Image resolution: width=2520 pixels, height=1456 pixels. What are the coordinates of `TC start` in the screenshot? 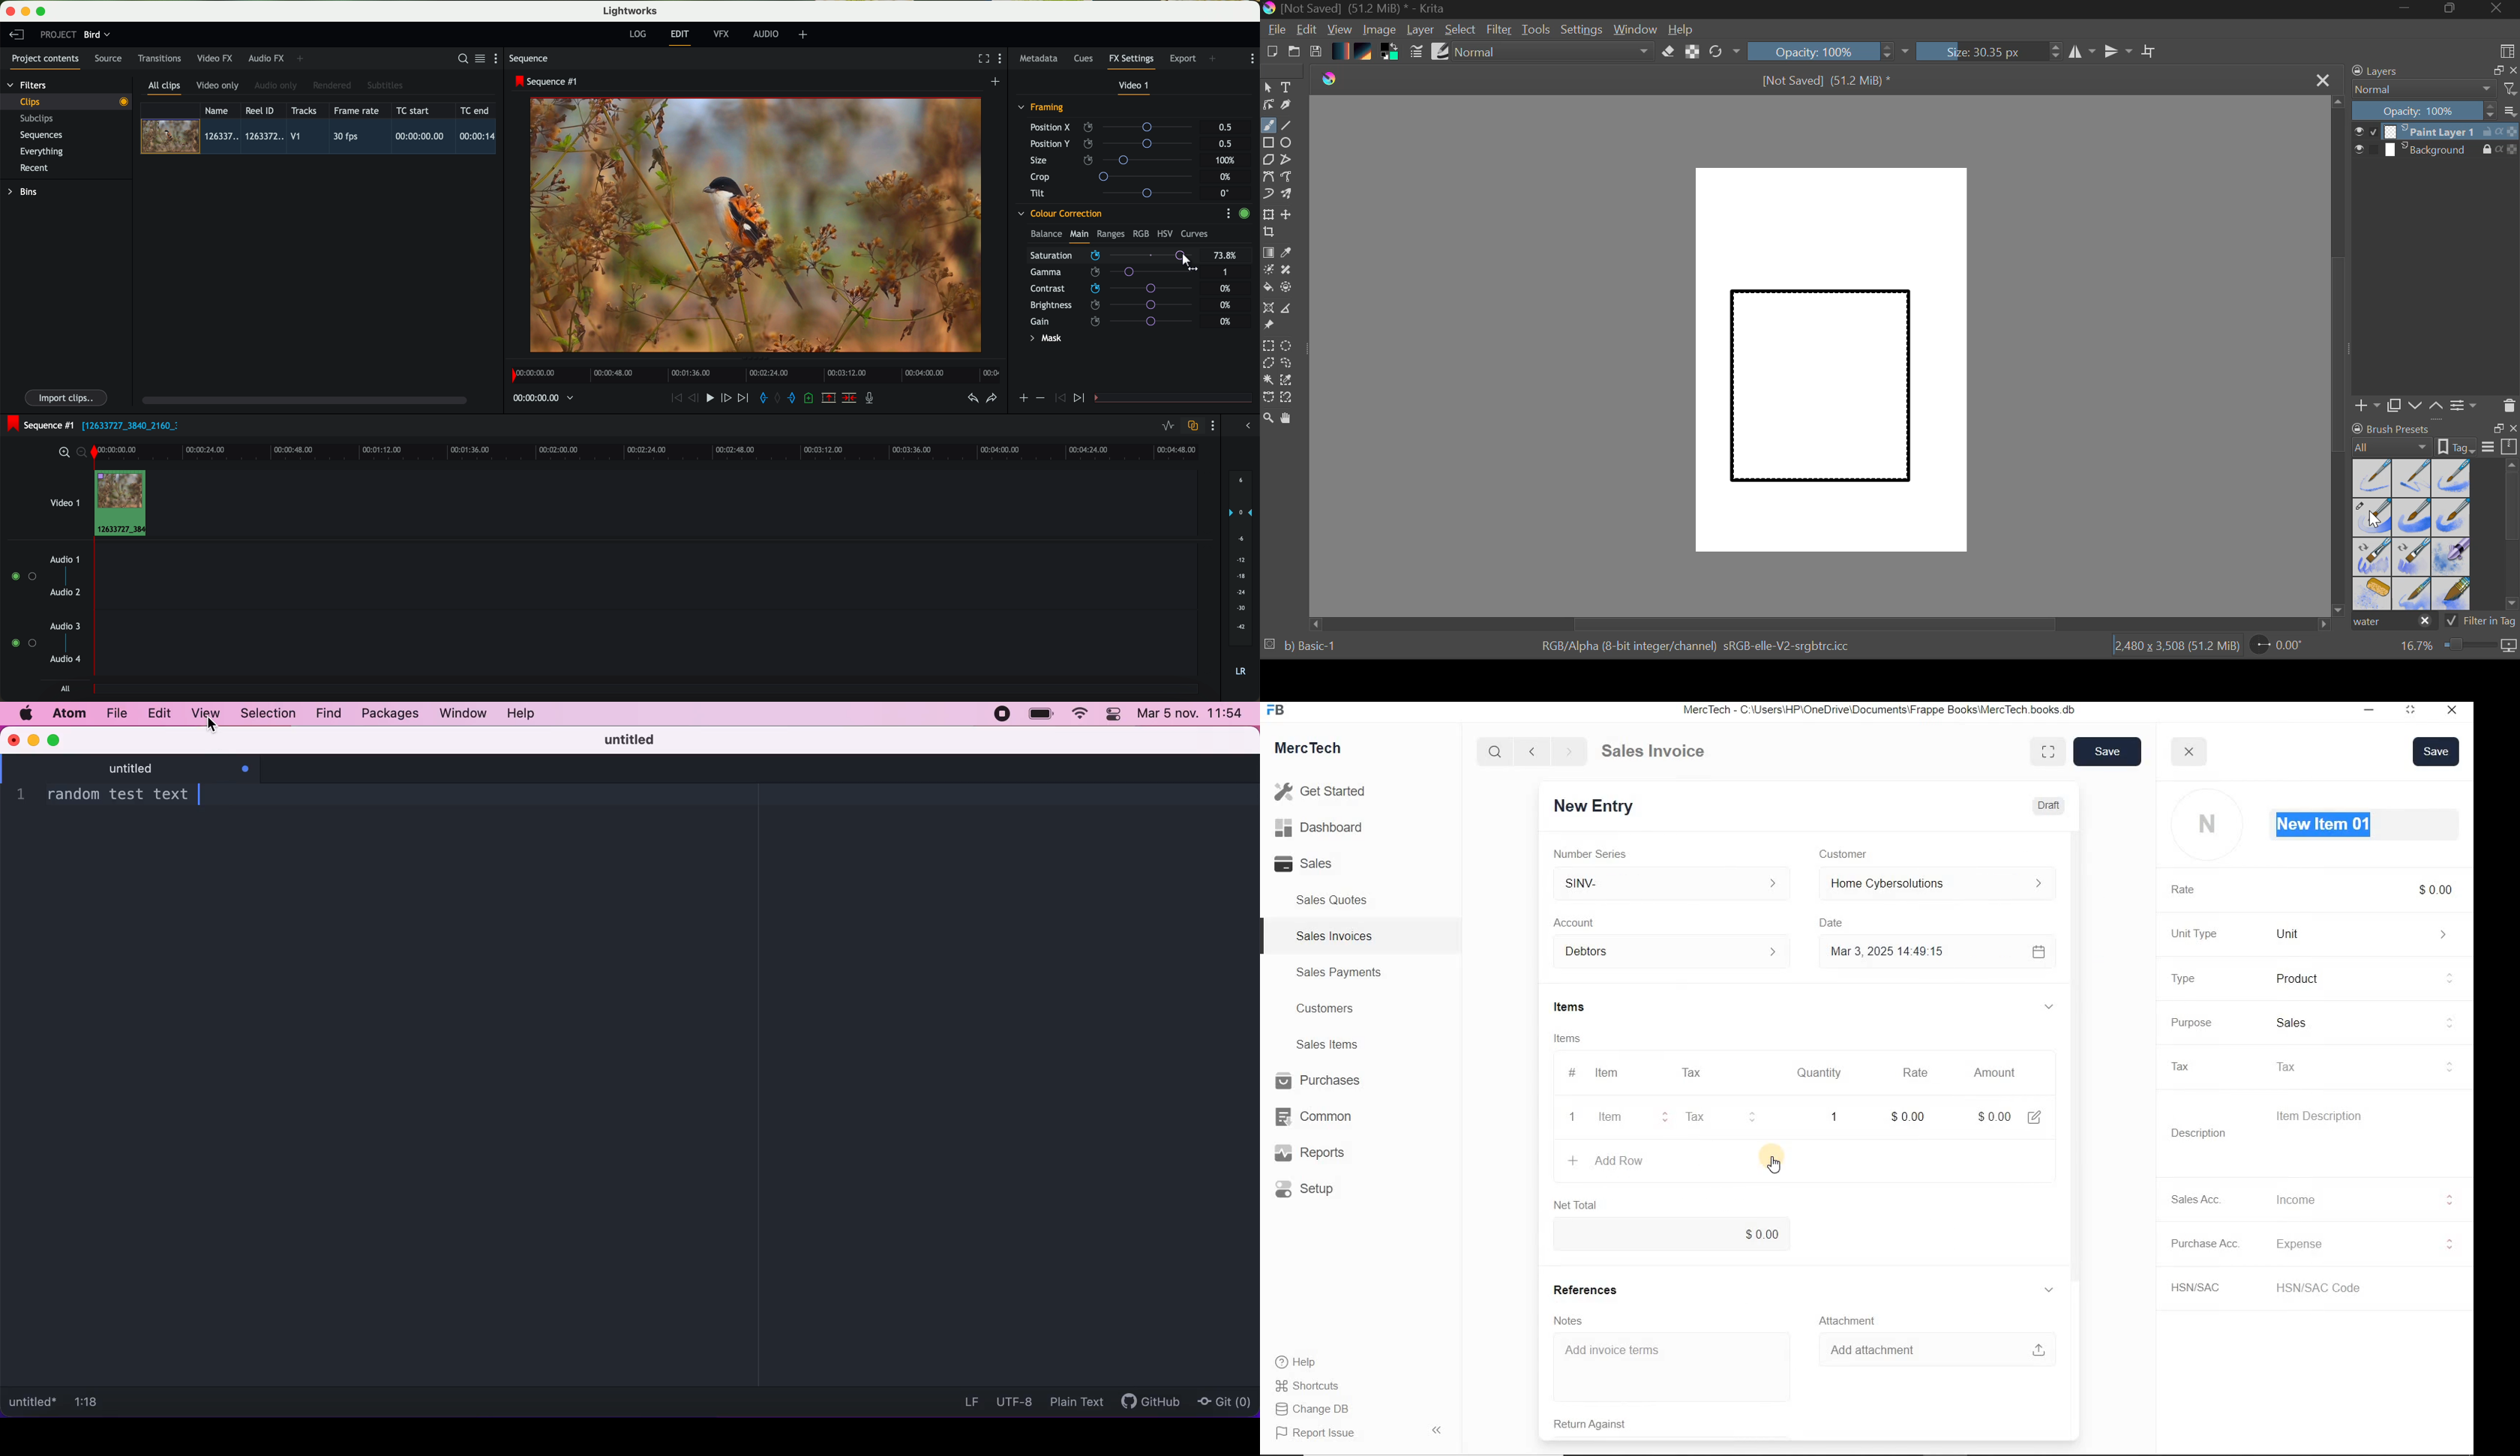 It's located at (414, 110).